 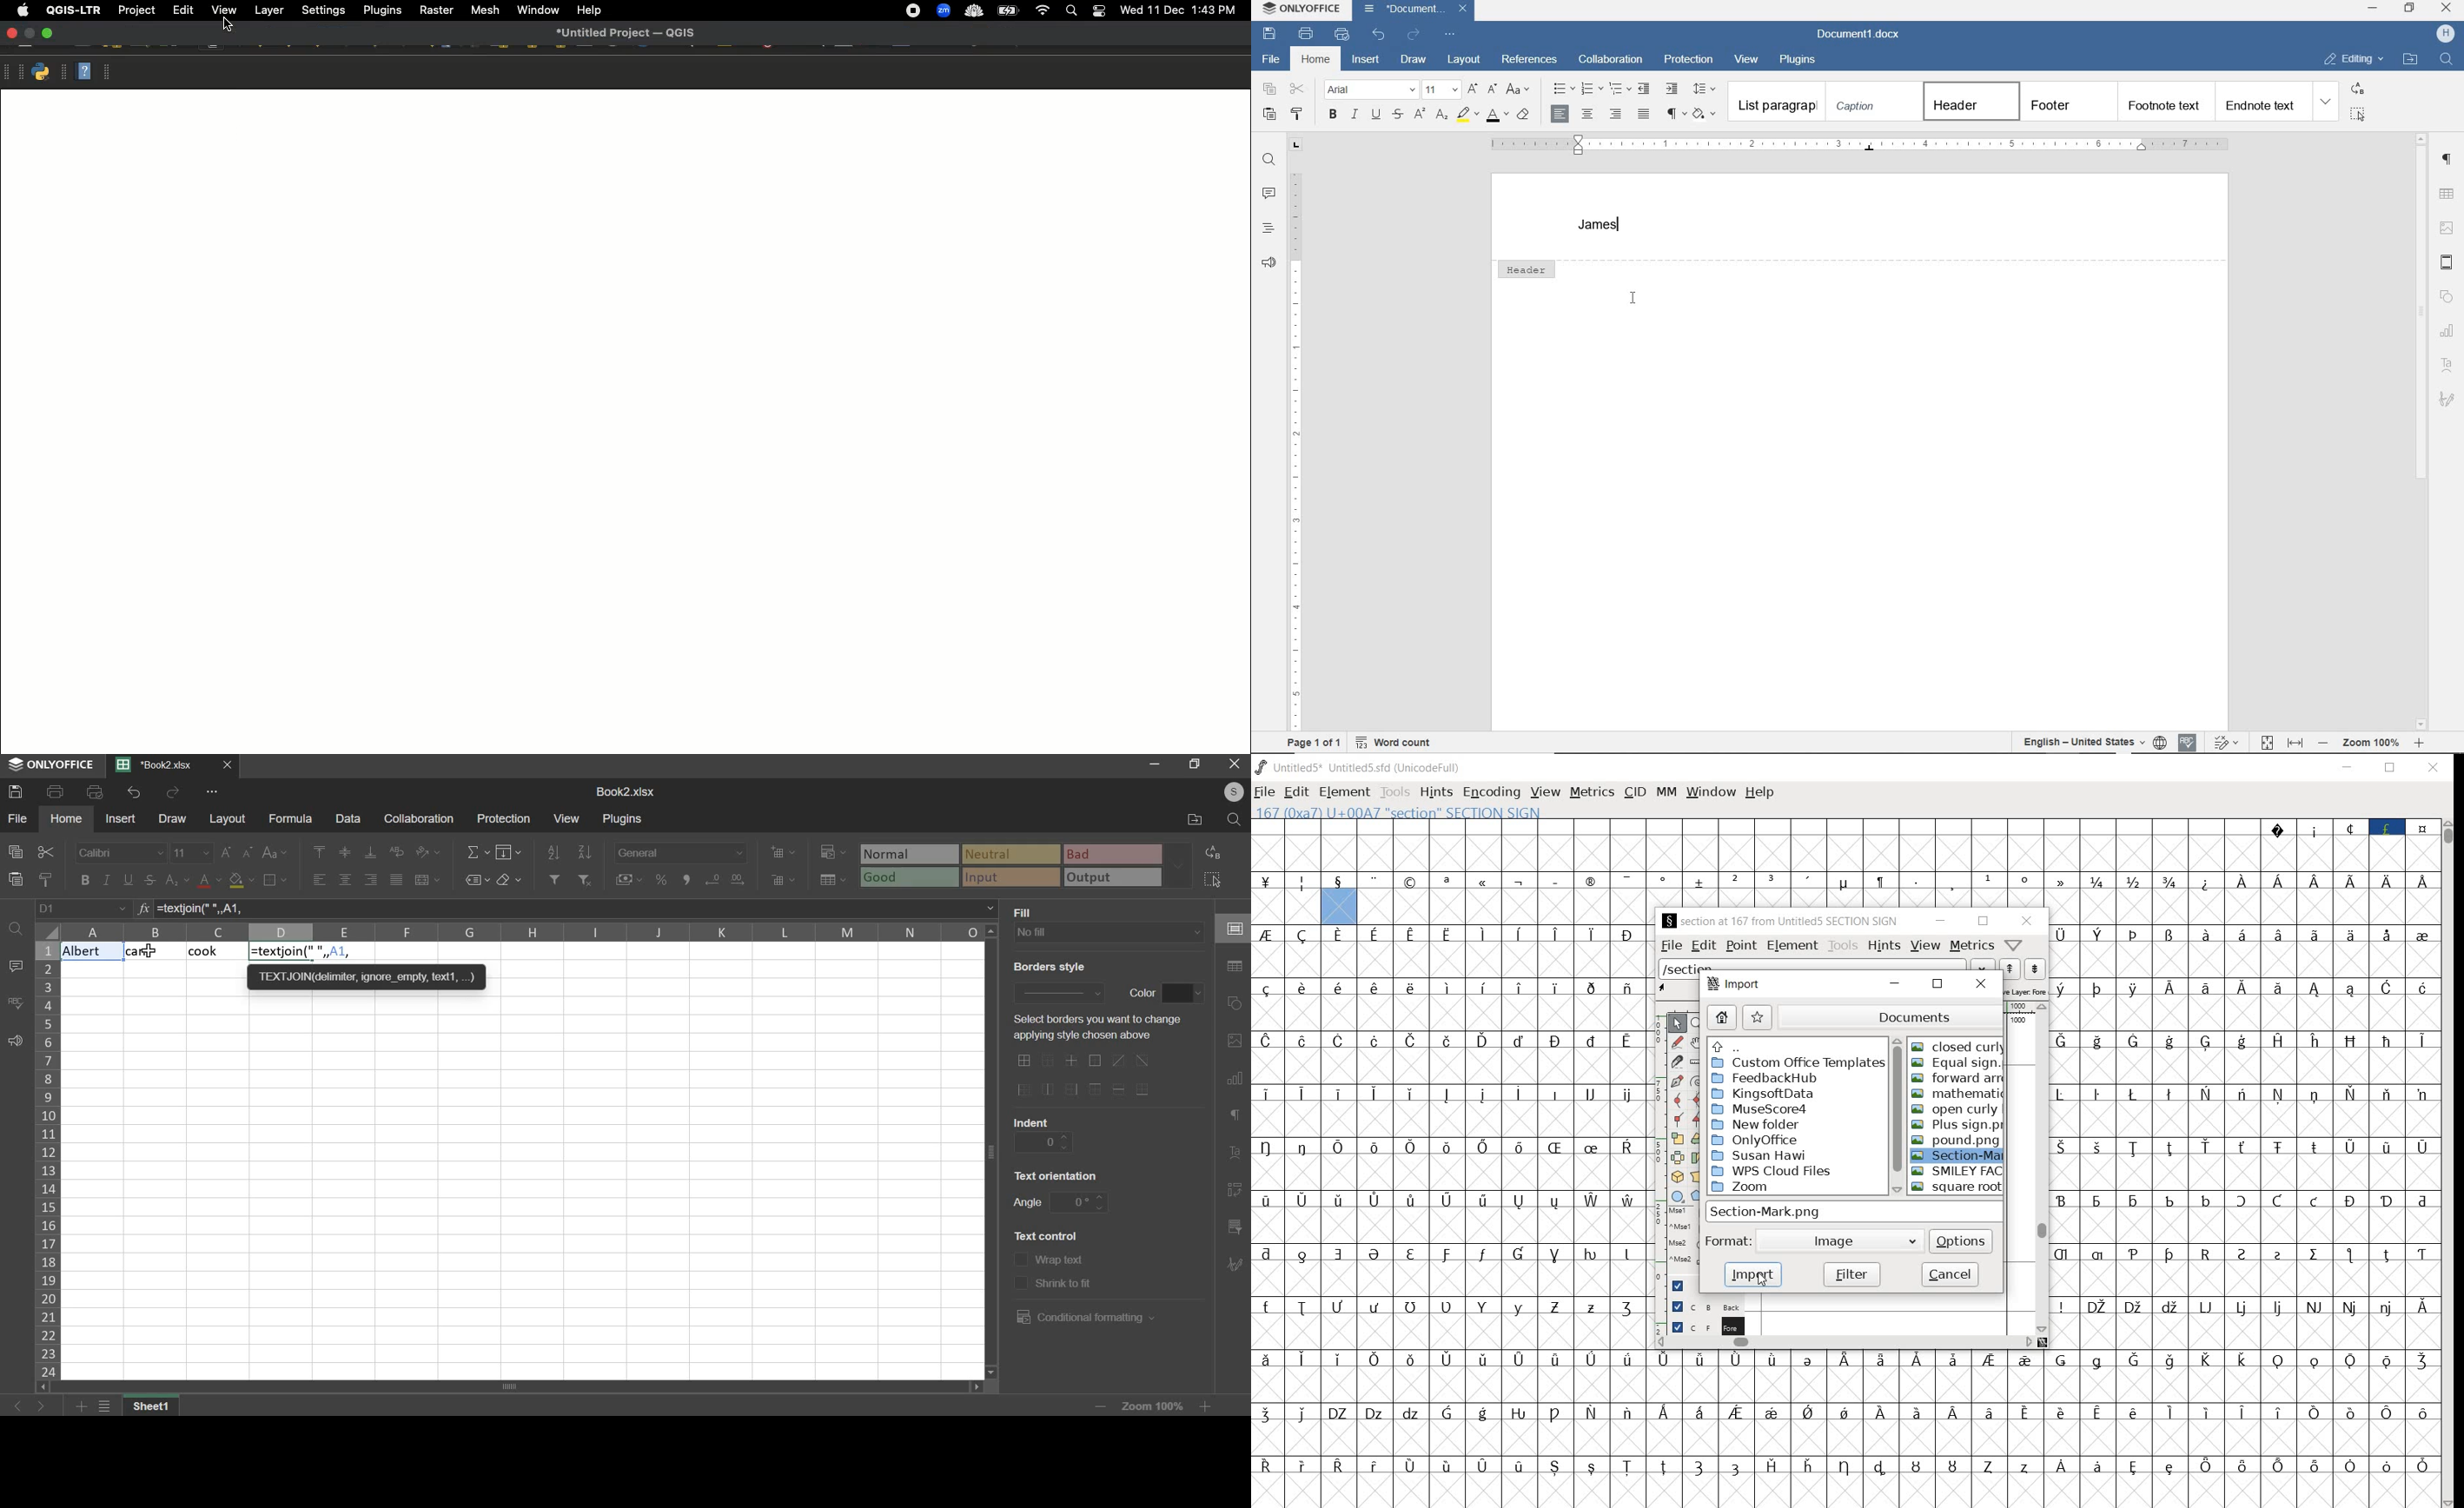 What do you see at coordinates (2012, 969) in the screenshot?
I see `show the next word on the list` at bounding box center [2012, 969].